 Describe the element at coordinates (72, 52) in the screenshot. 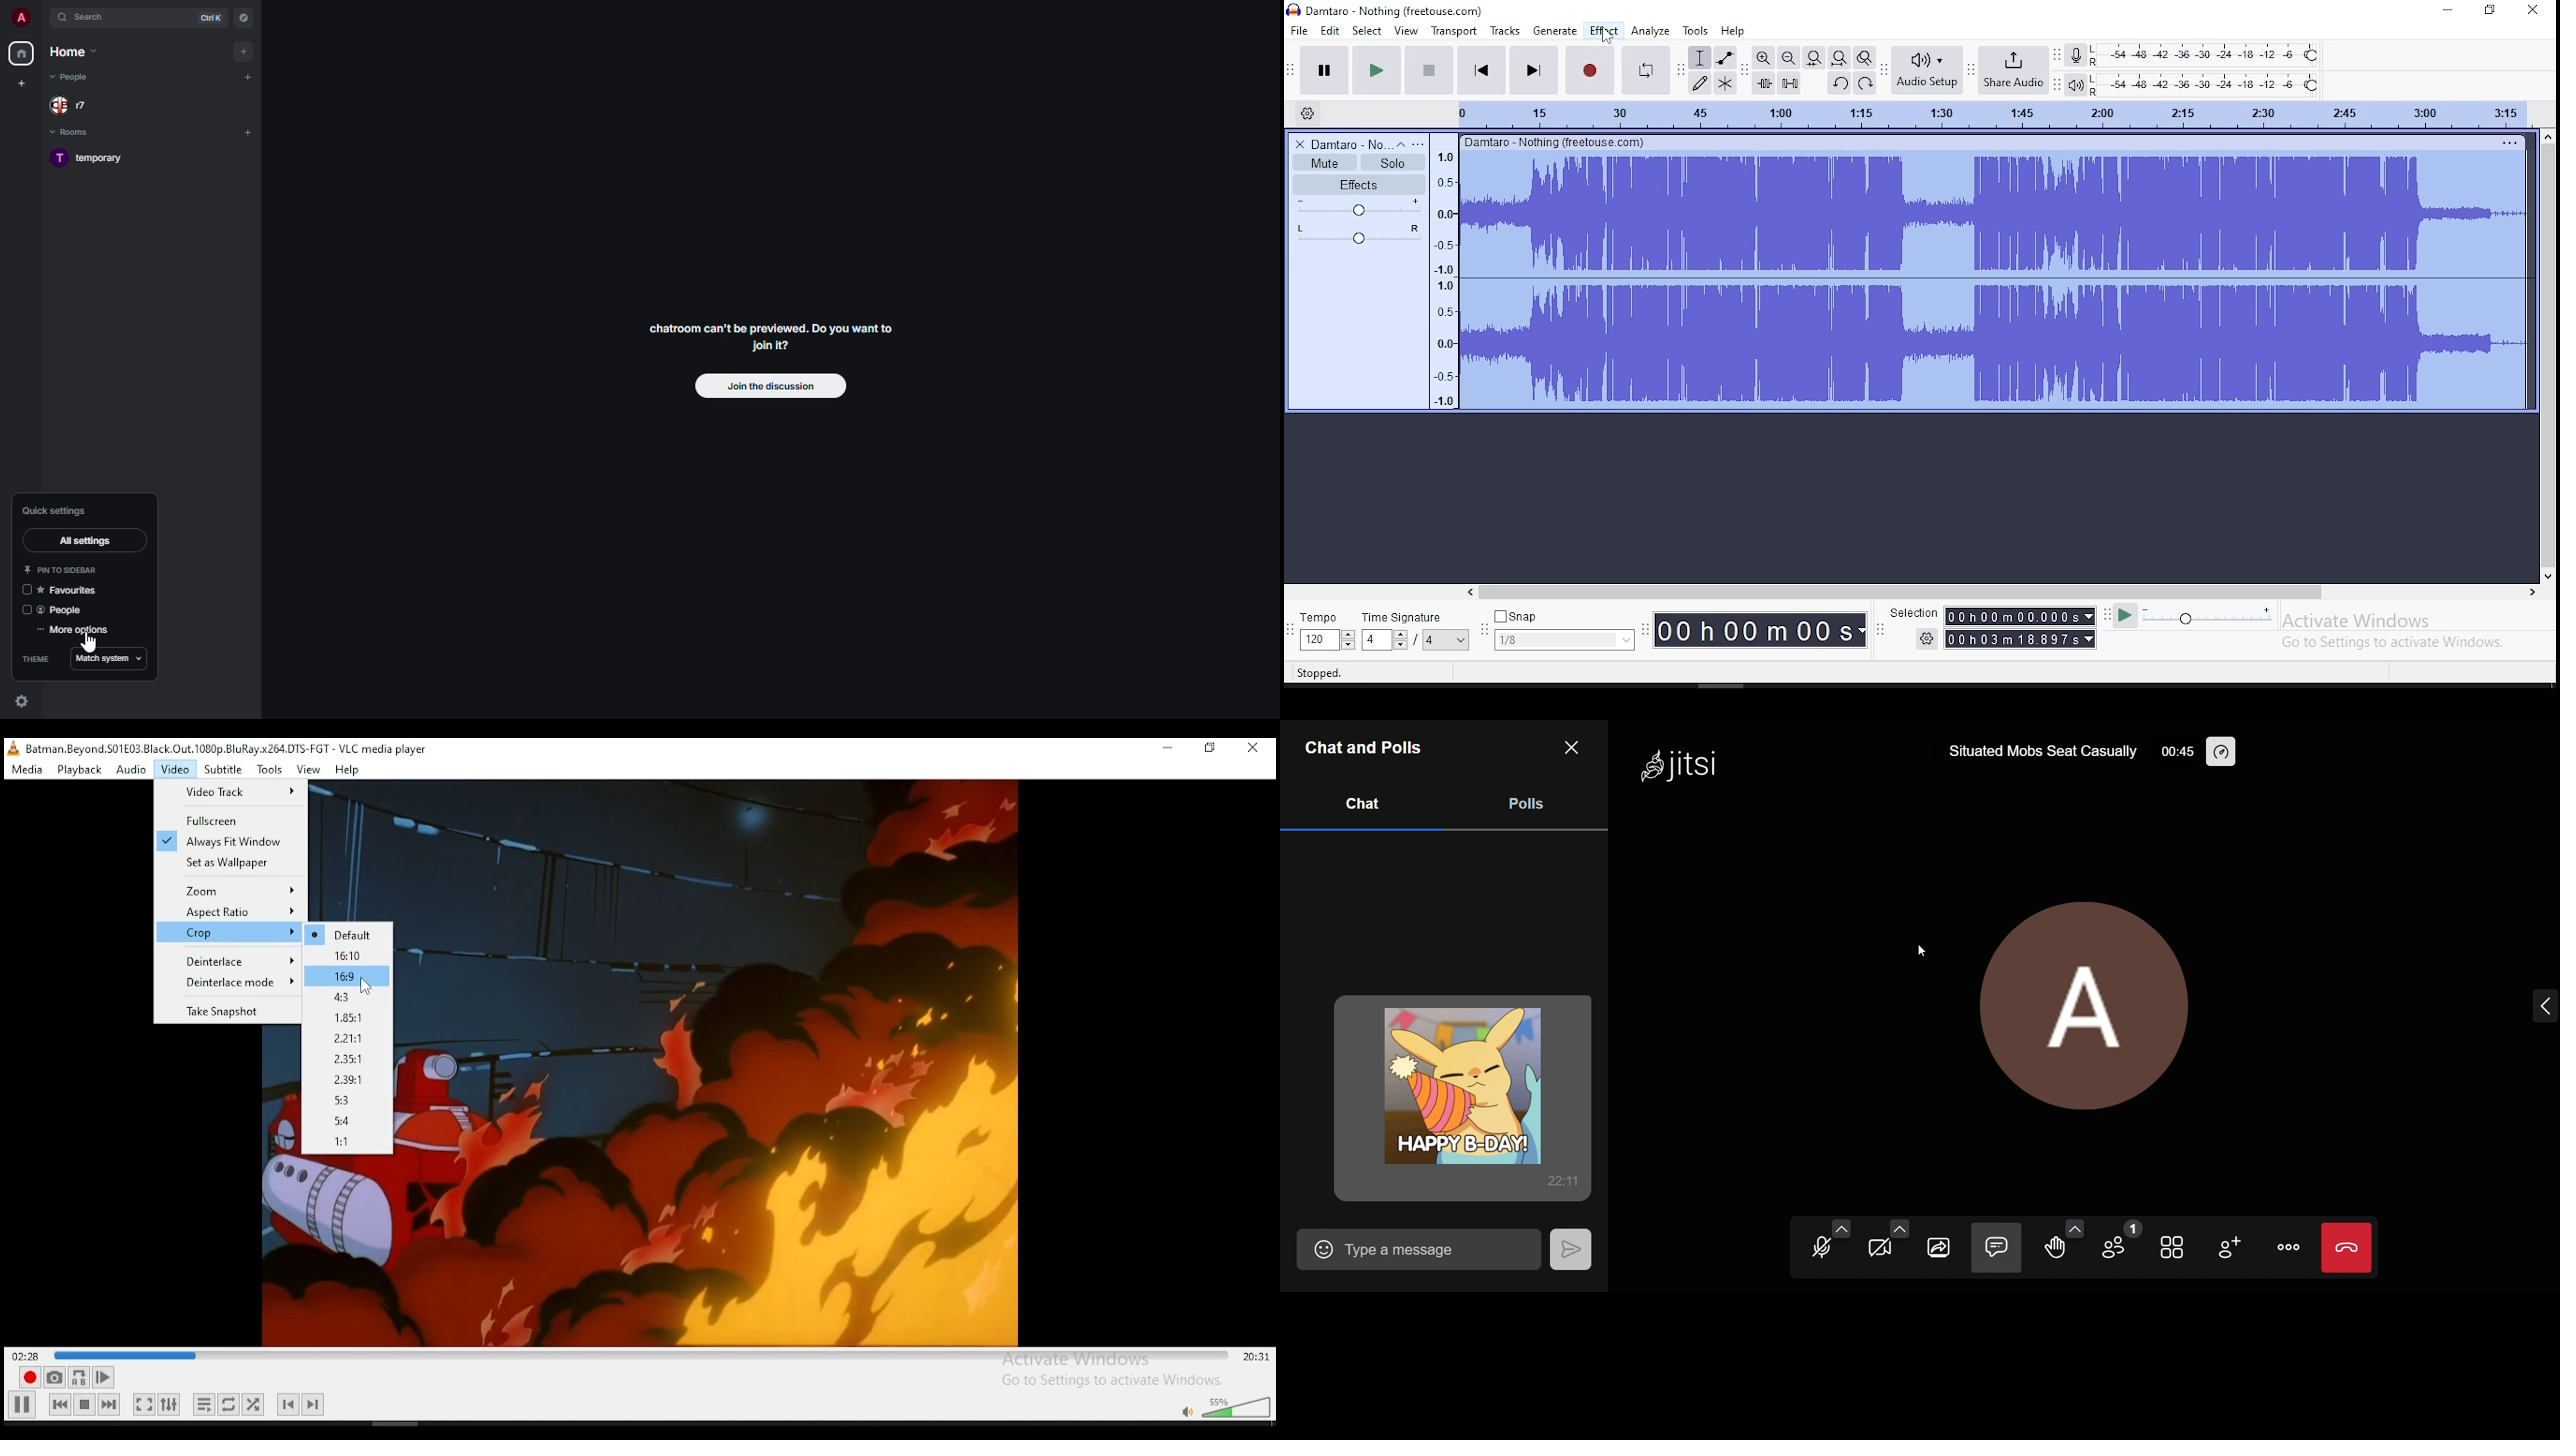

I see `home` at that location.